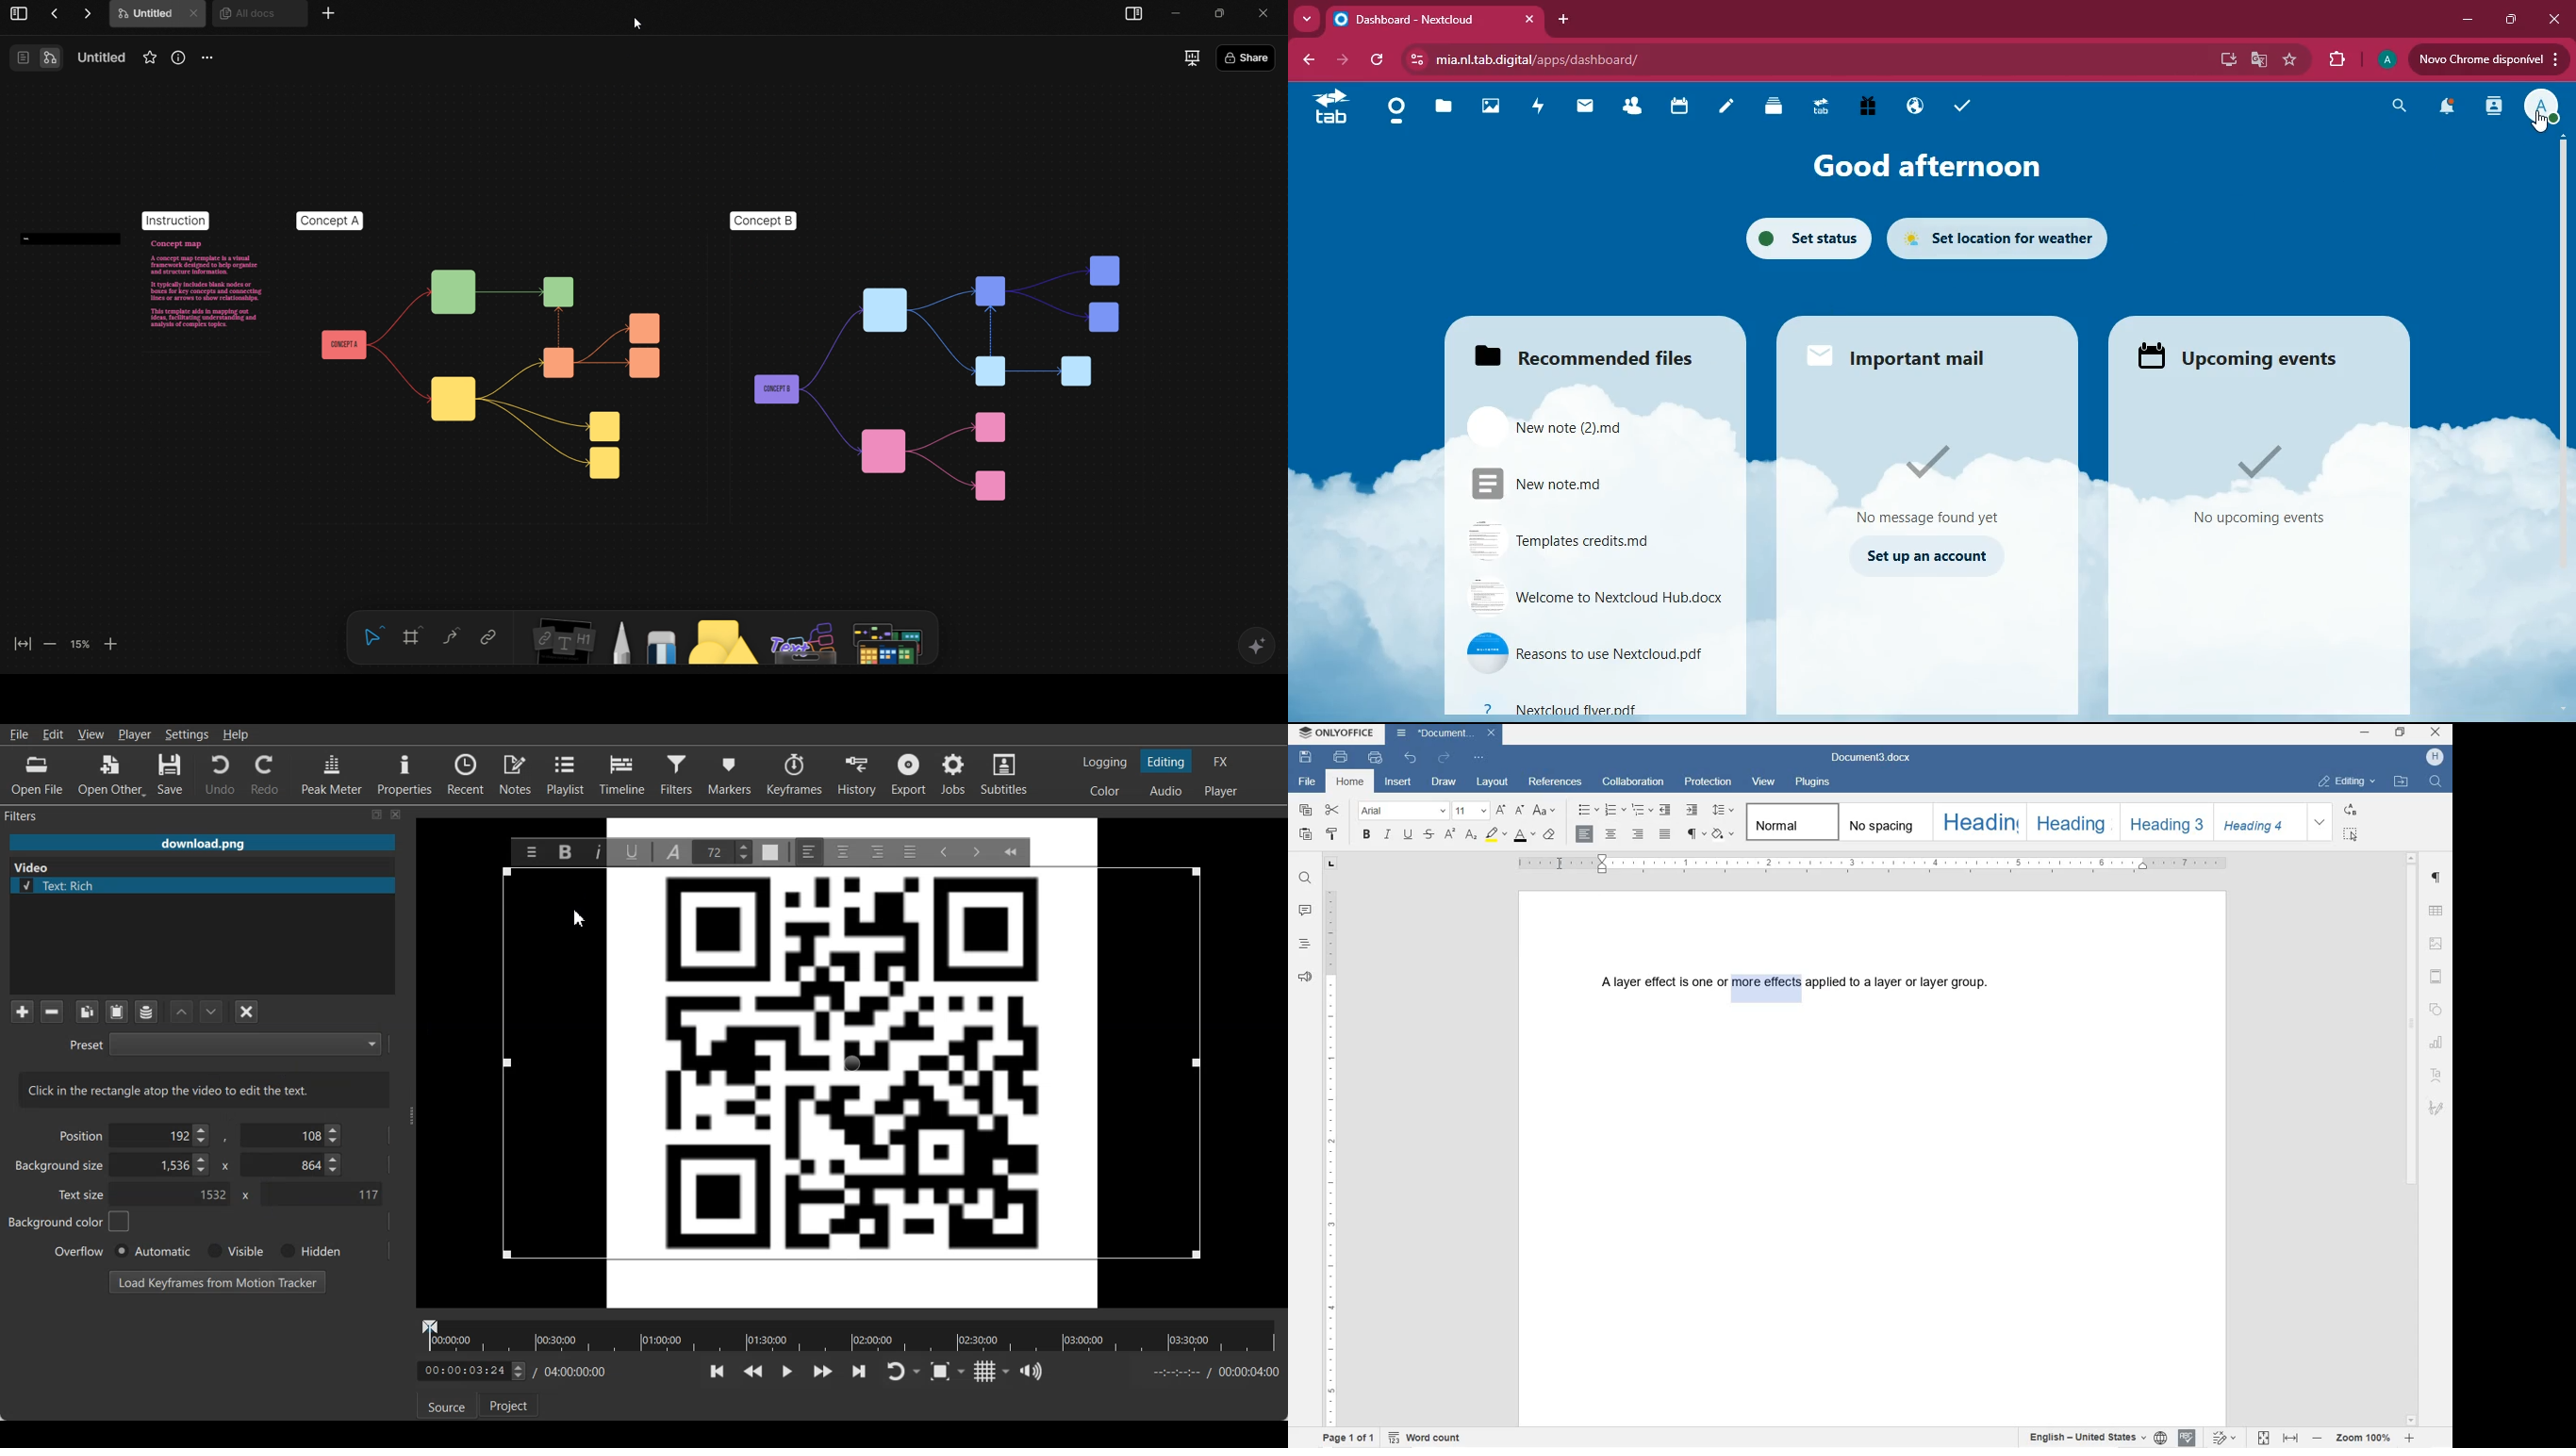 Image resolution: width=2576 pixels, height=1456 pixels. Describe the element at coordinates (247, 1012) in the screenshot. I see `Deselect the filter` at that location.